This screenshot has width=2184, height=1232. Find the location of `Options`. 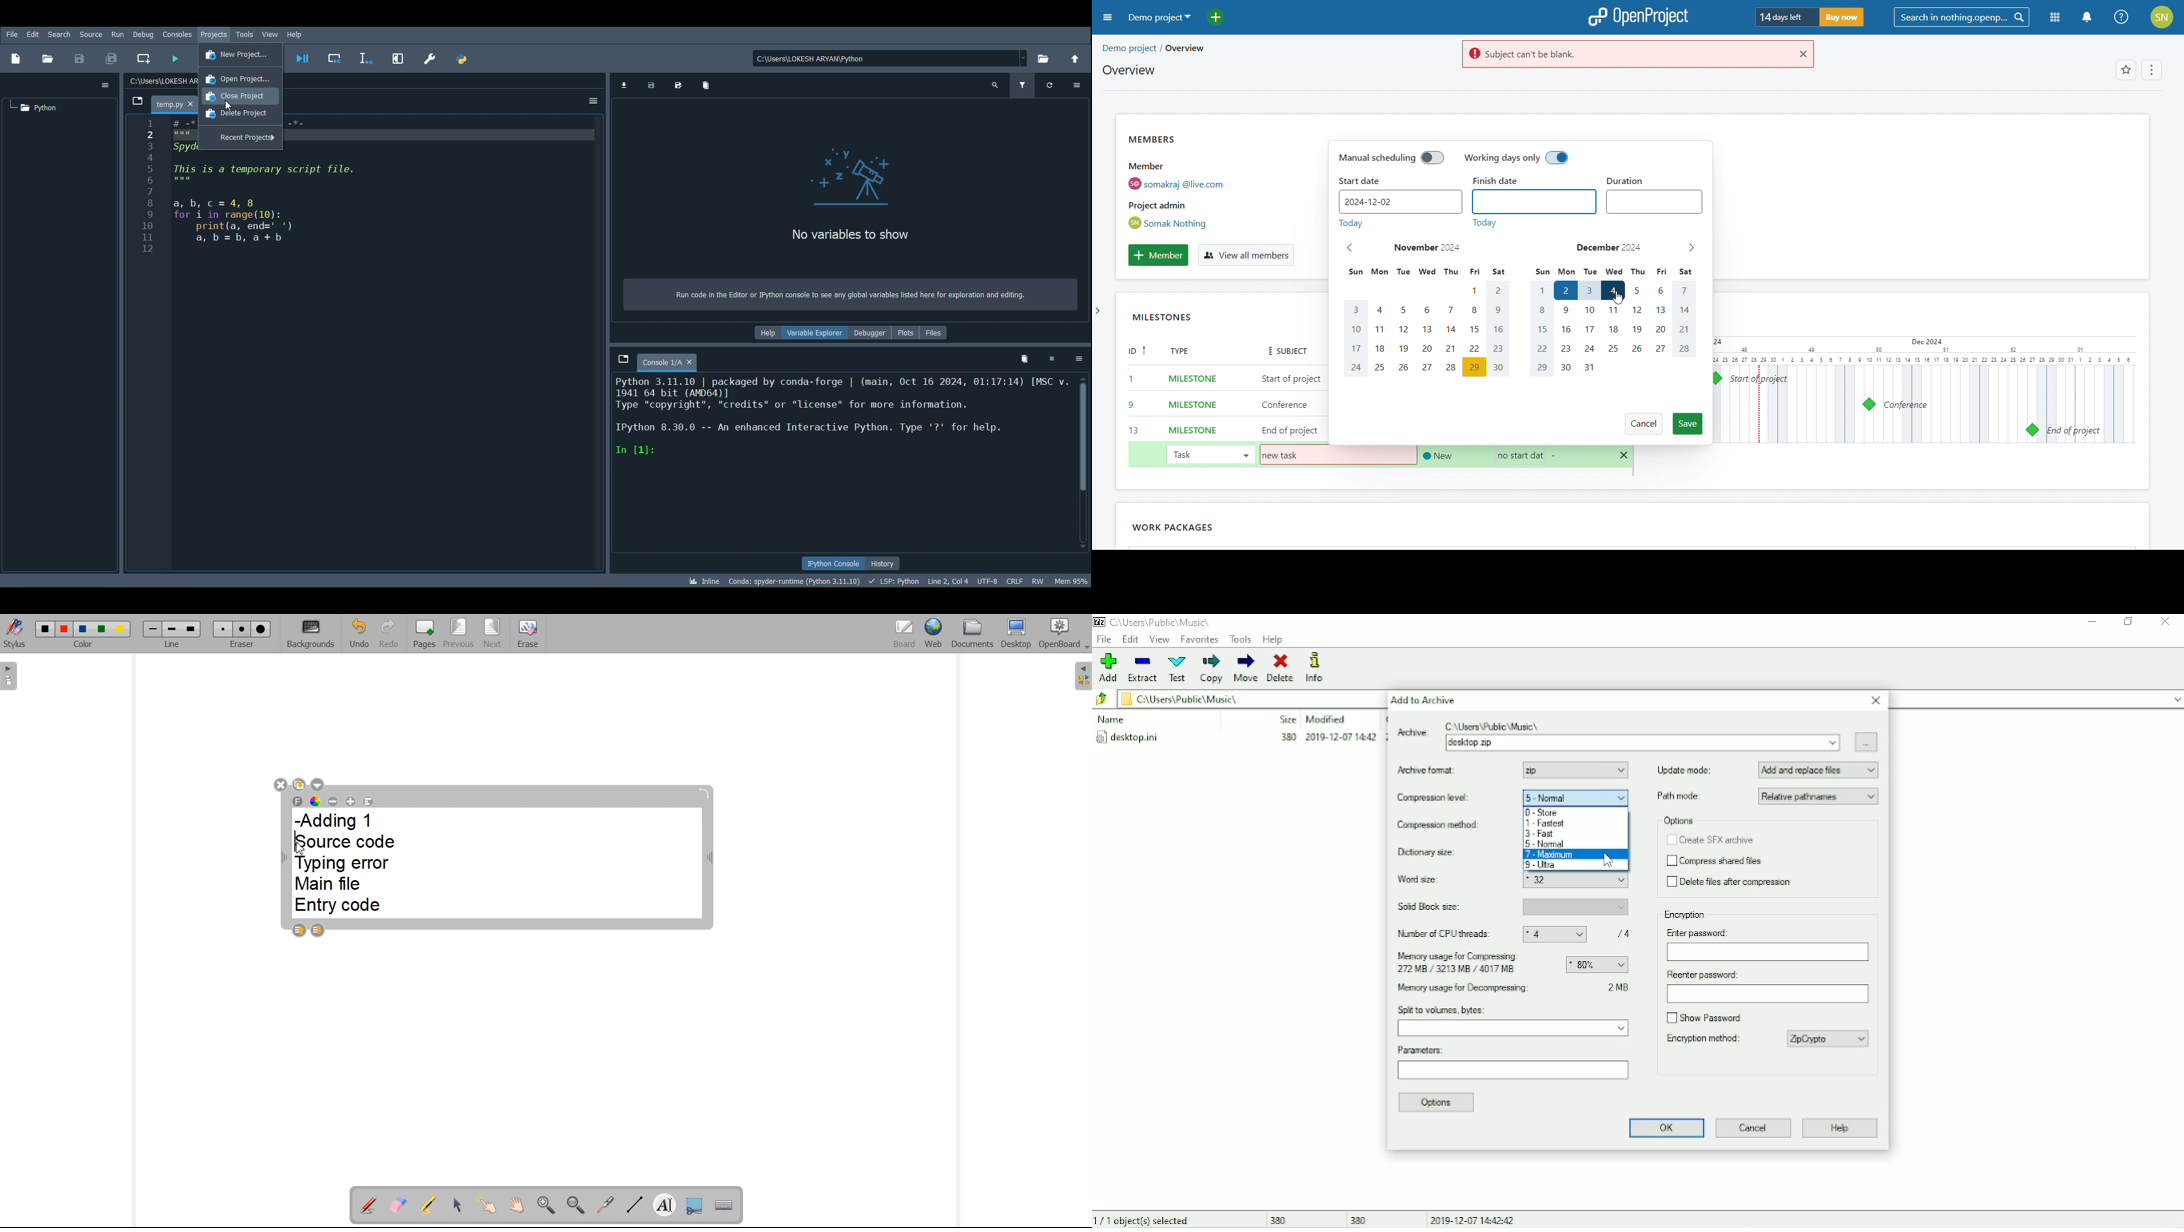

Options is located at coordinates (1077, 84).